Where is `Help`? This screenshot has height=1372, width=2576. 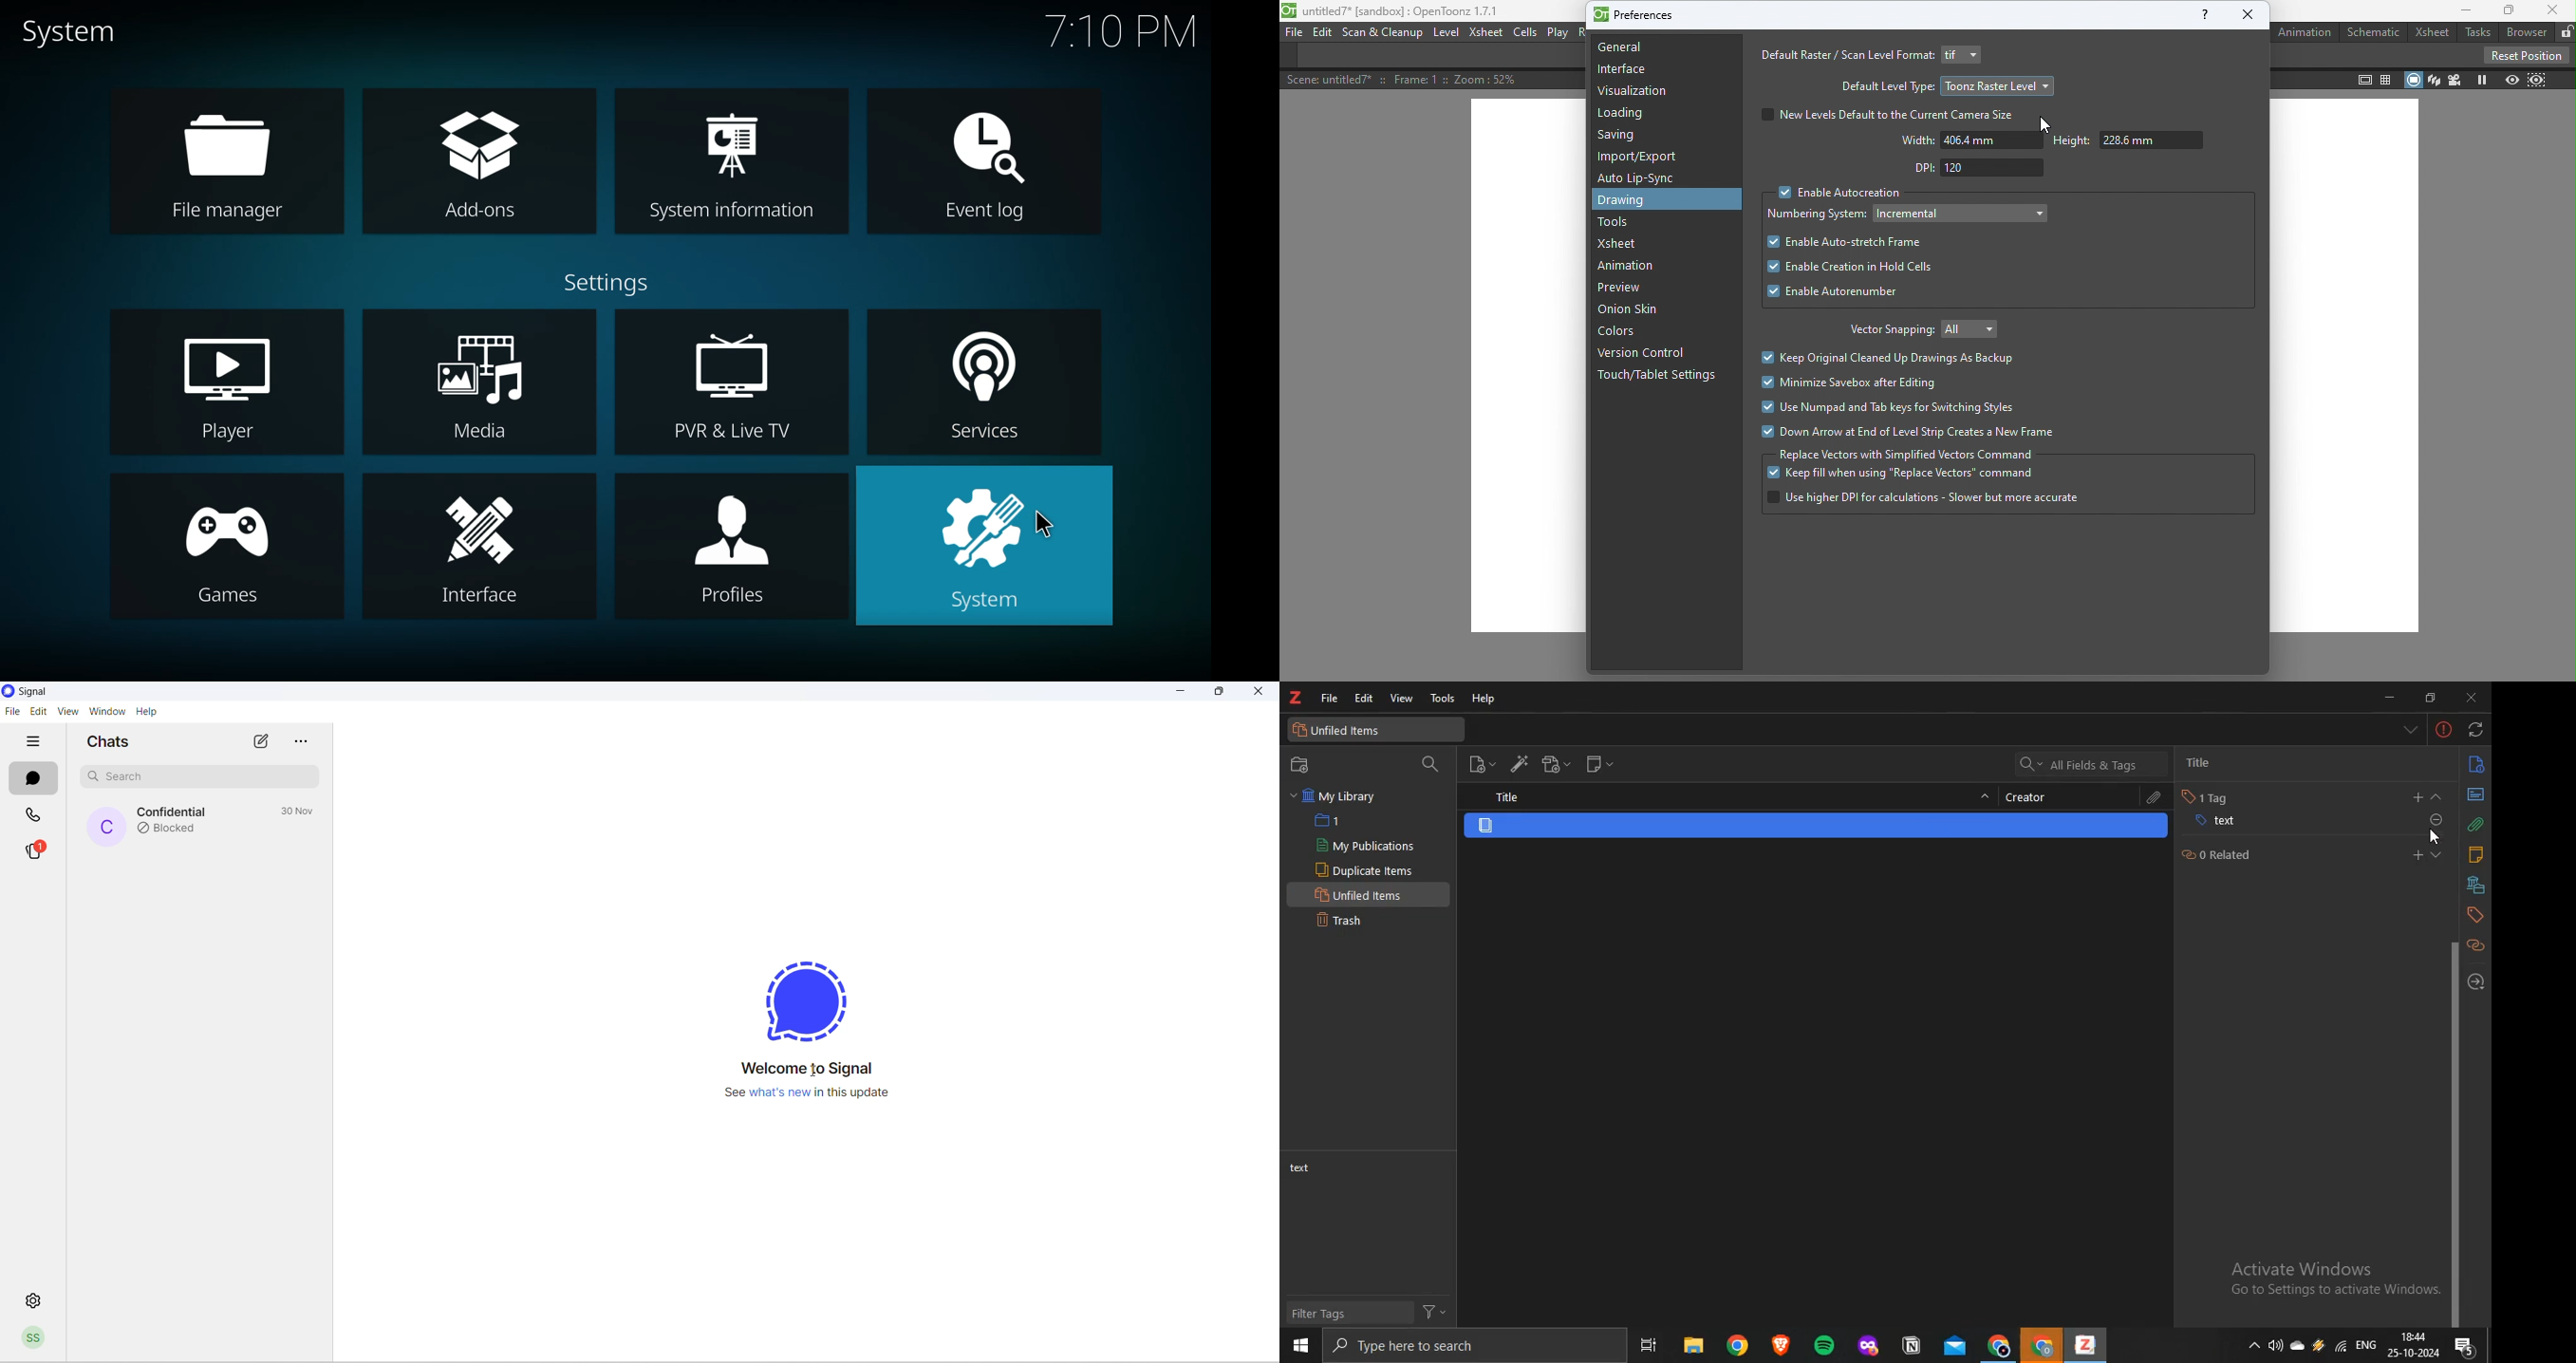
Help is located at coordinates (2198, 18).